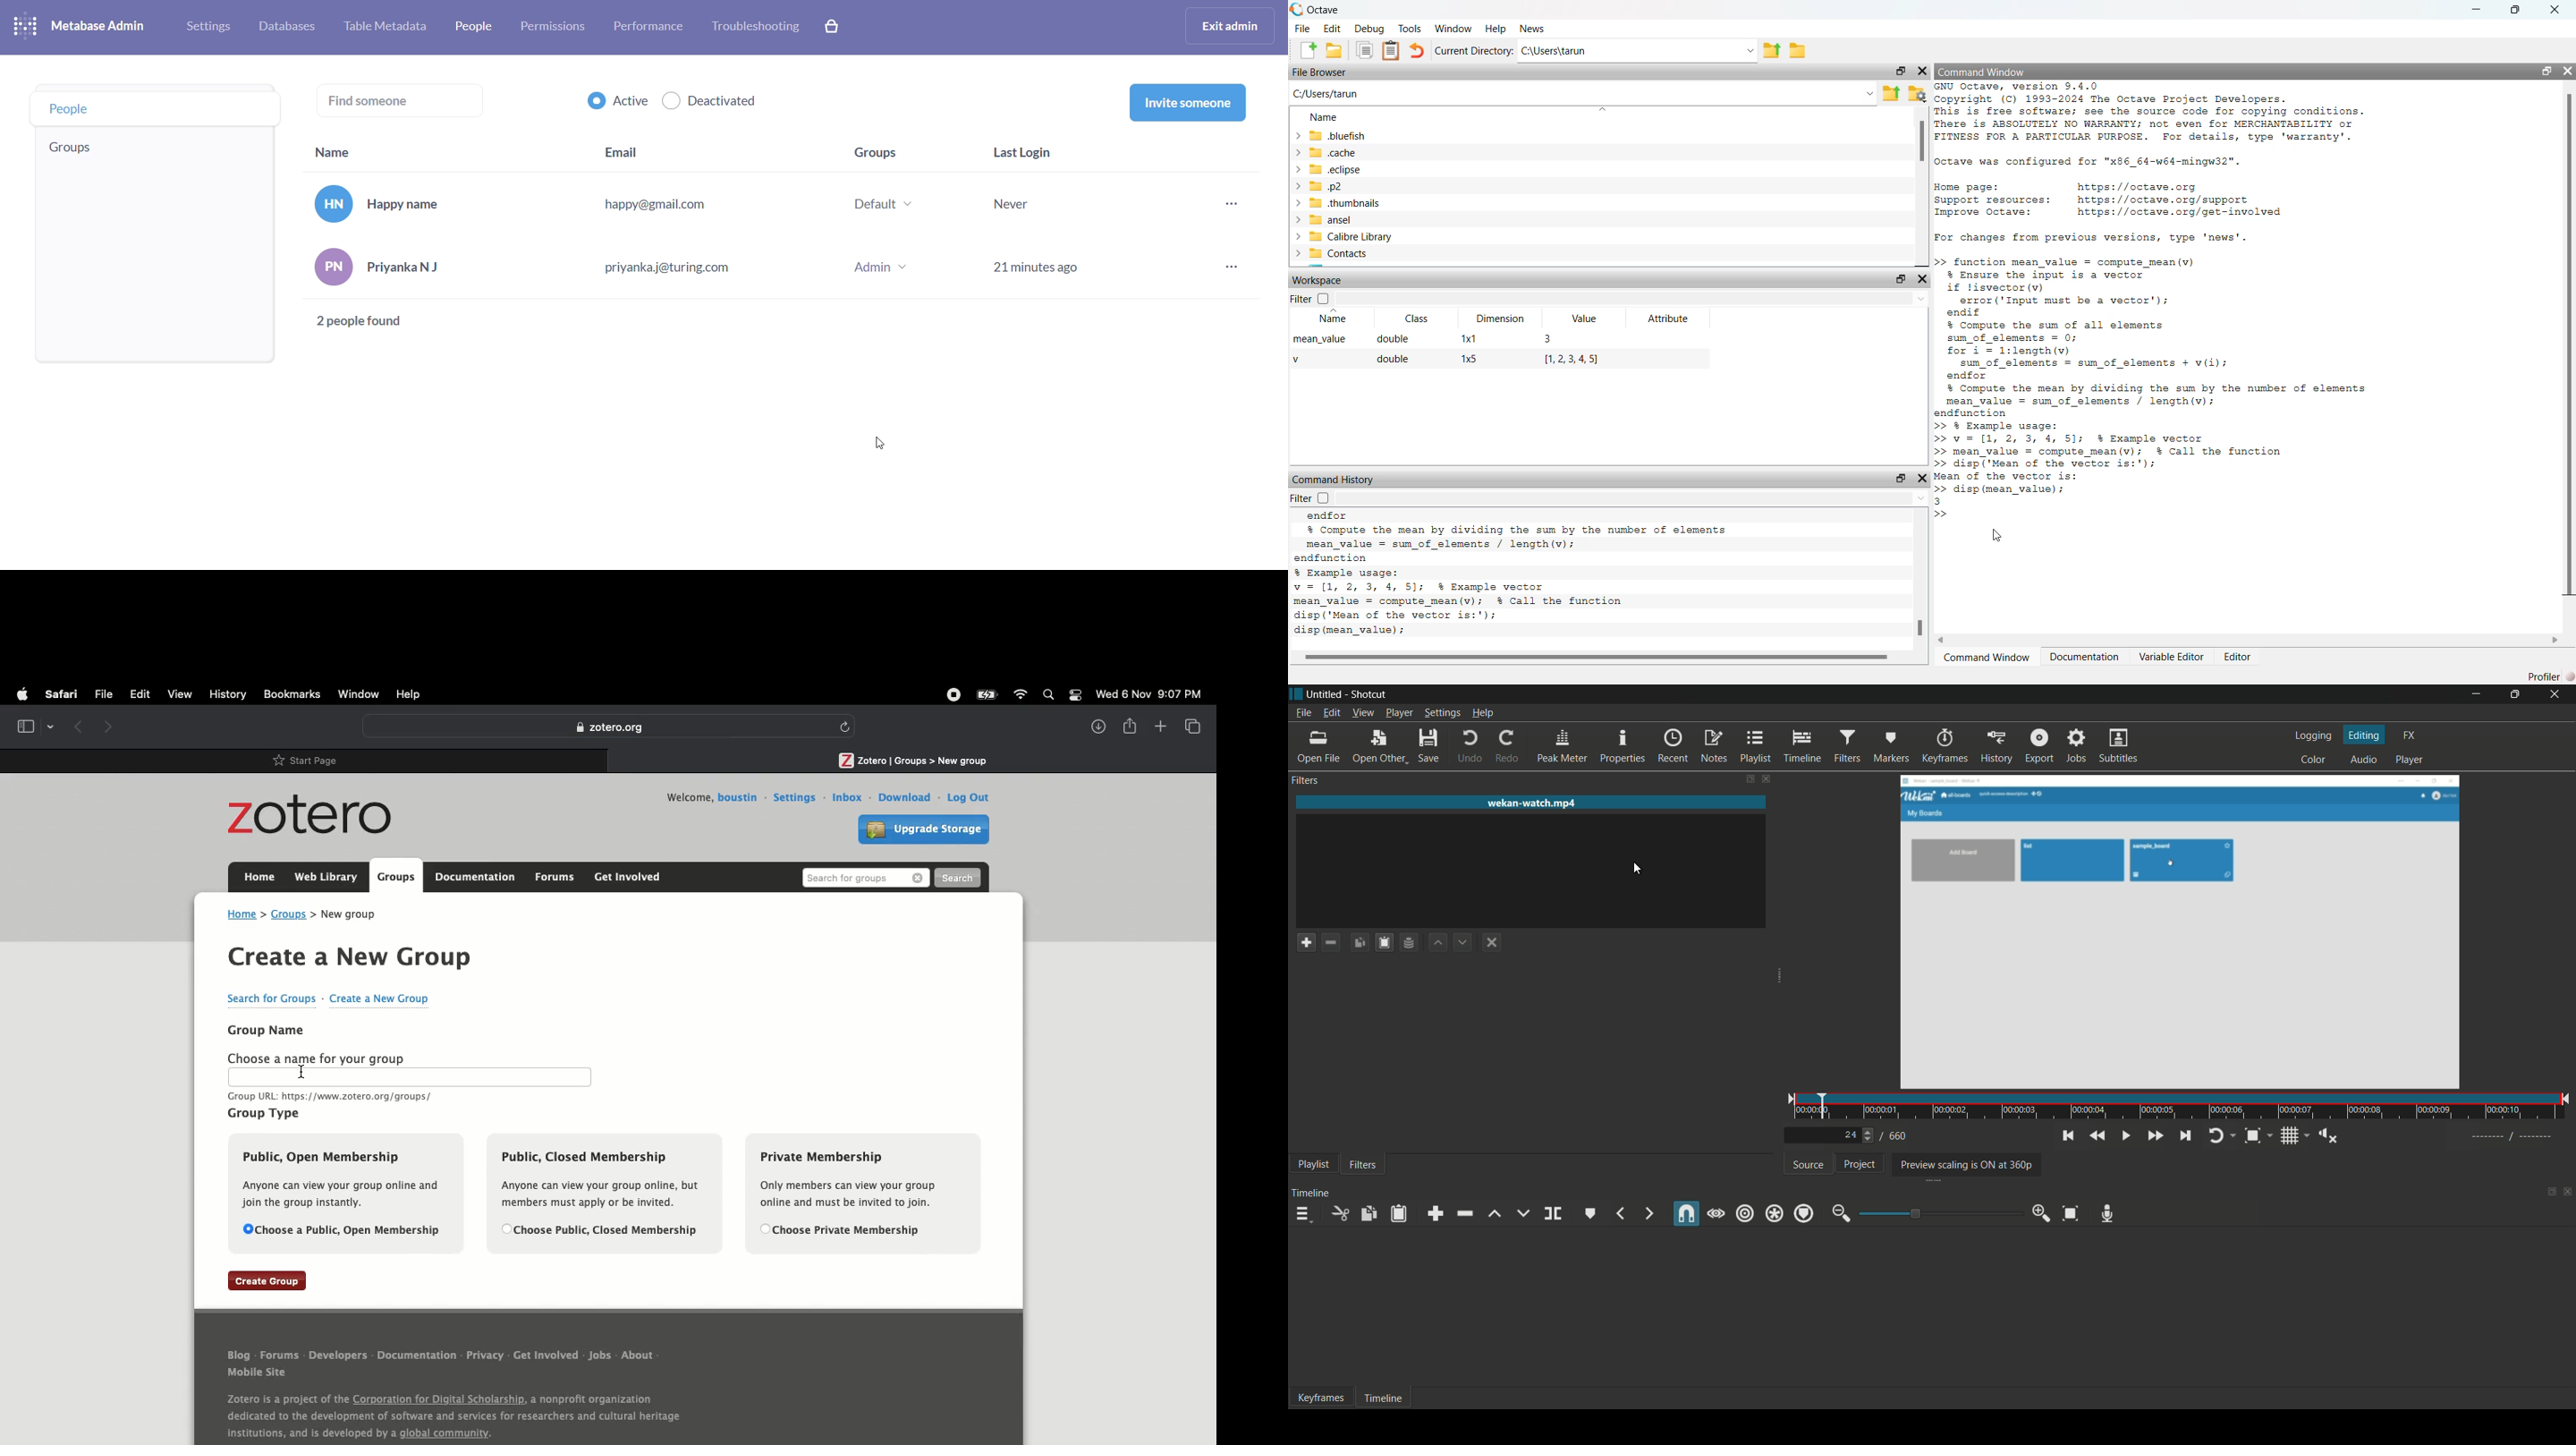  I want to click on Editor, so click(2237, 657).